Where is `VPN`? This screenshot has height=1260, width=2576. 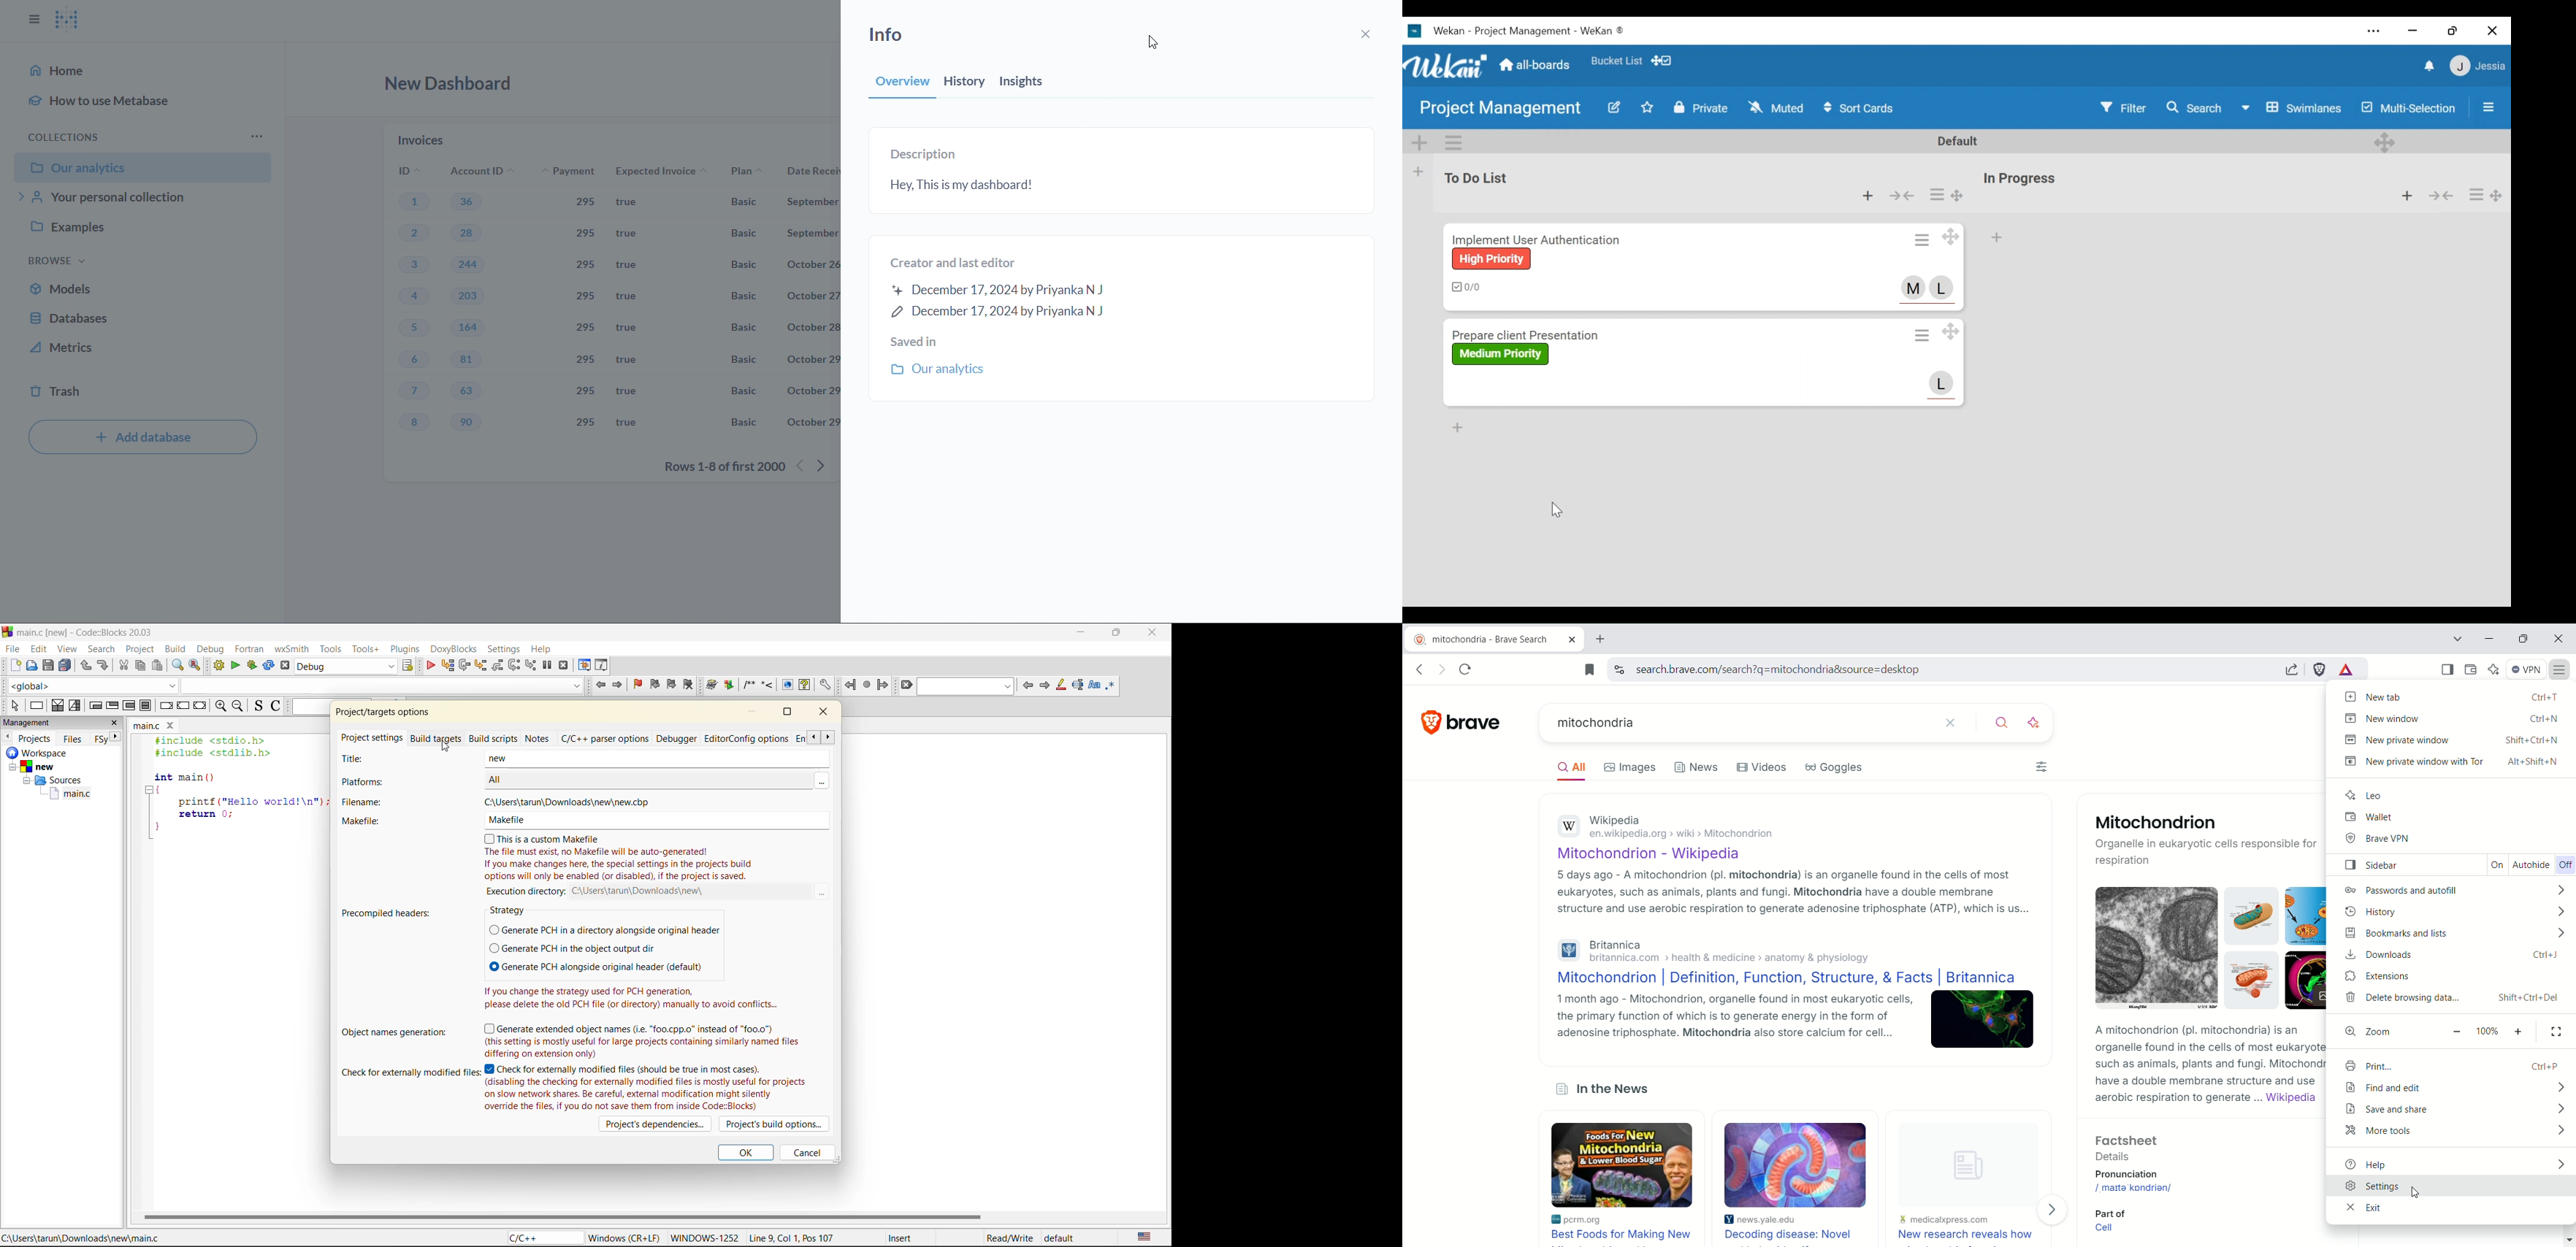
VPN is located at coordinates (2526, 669).